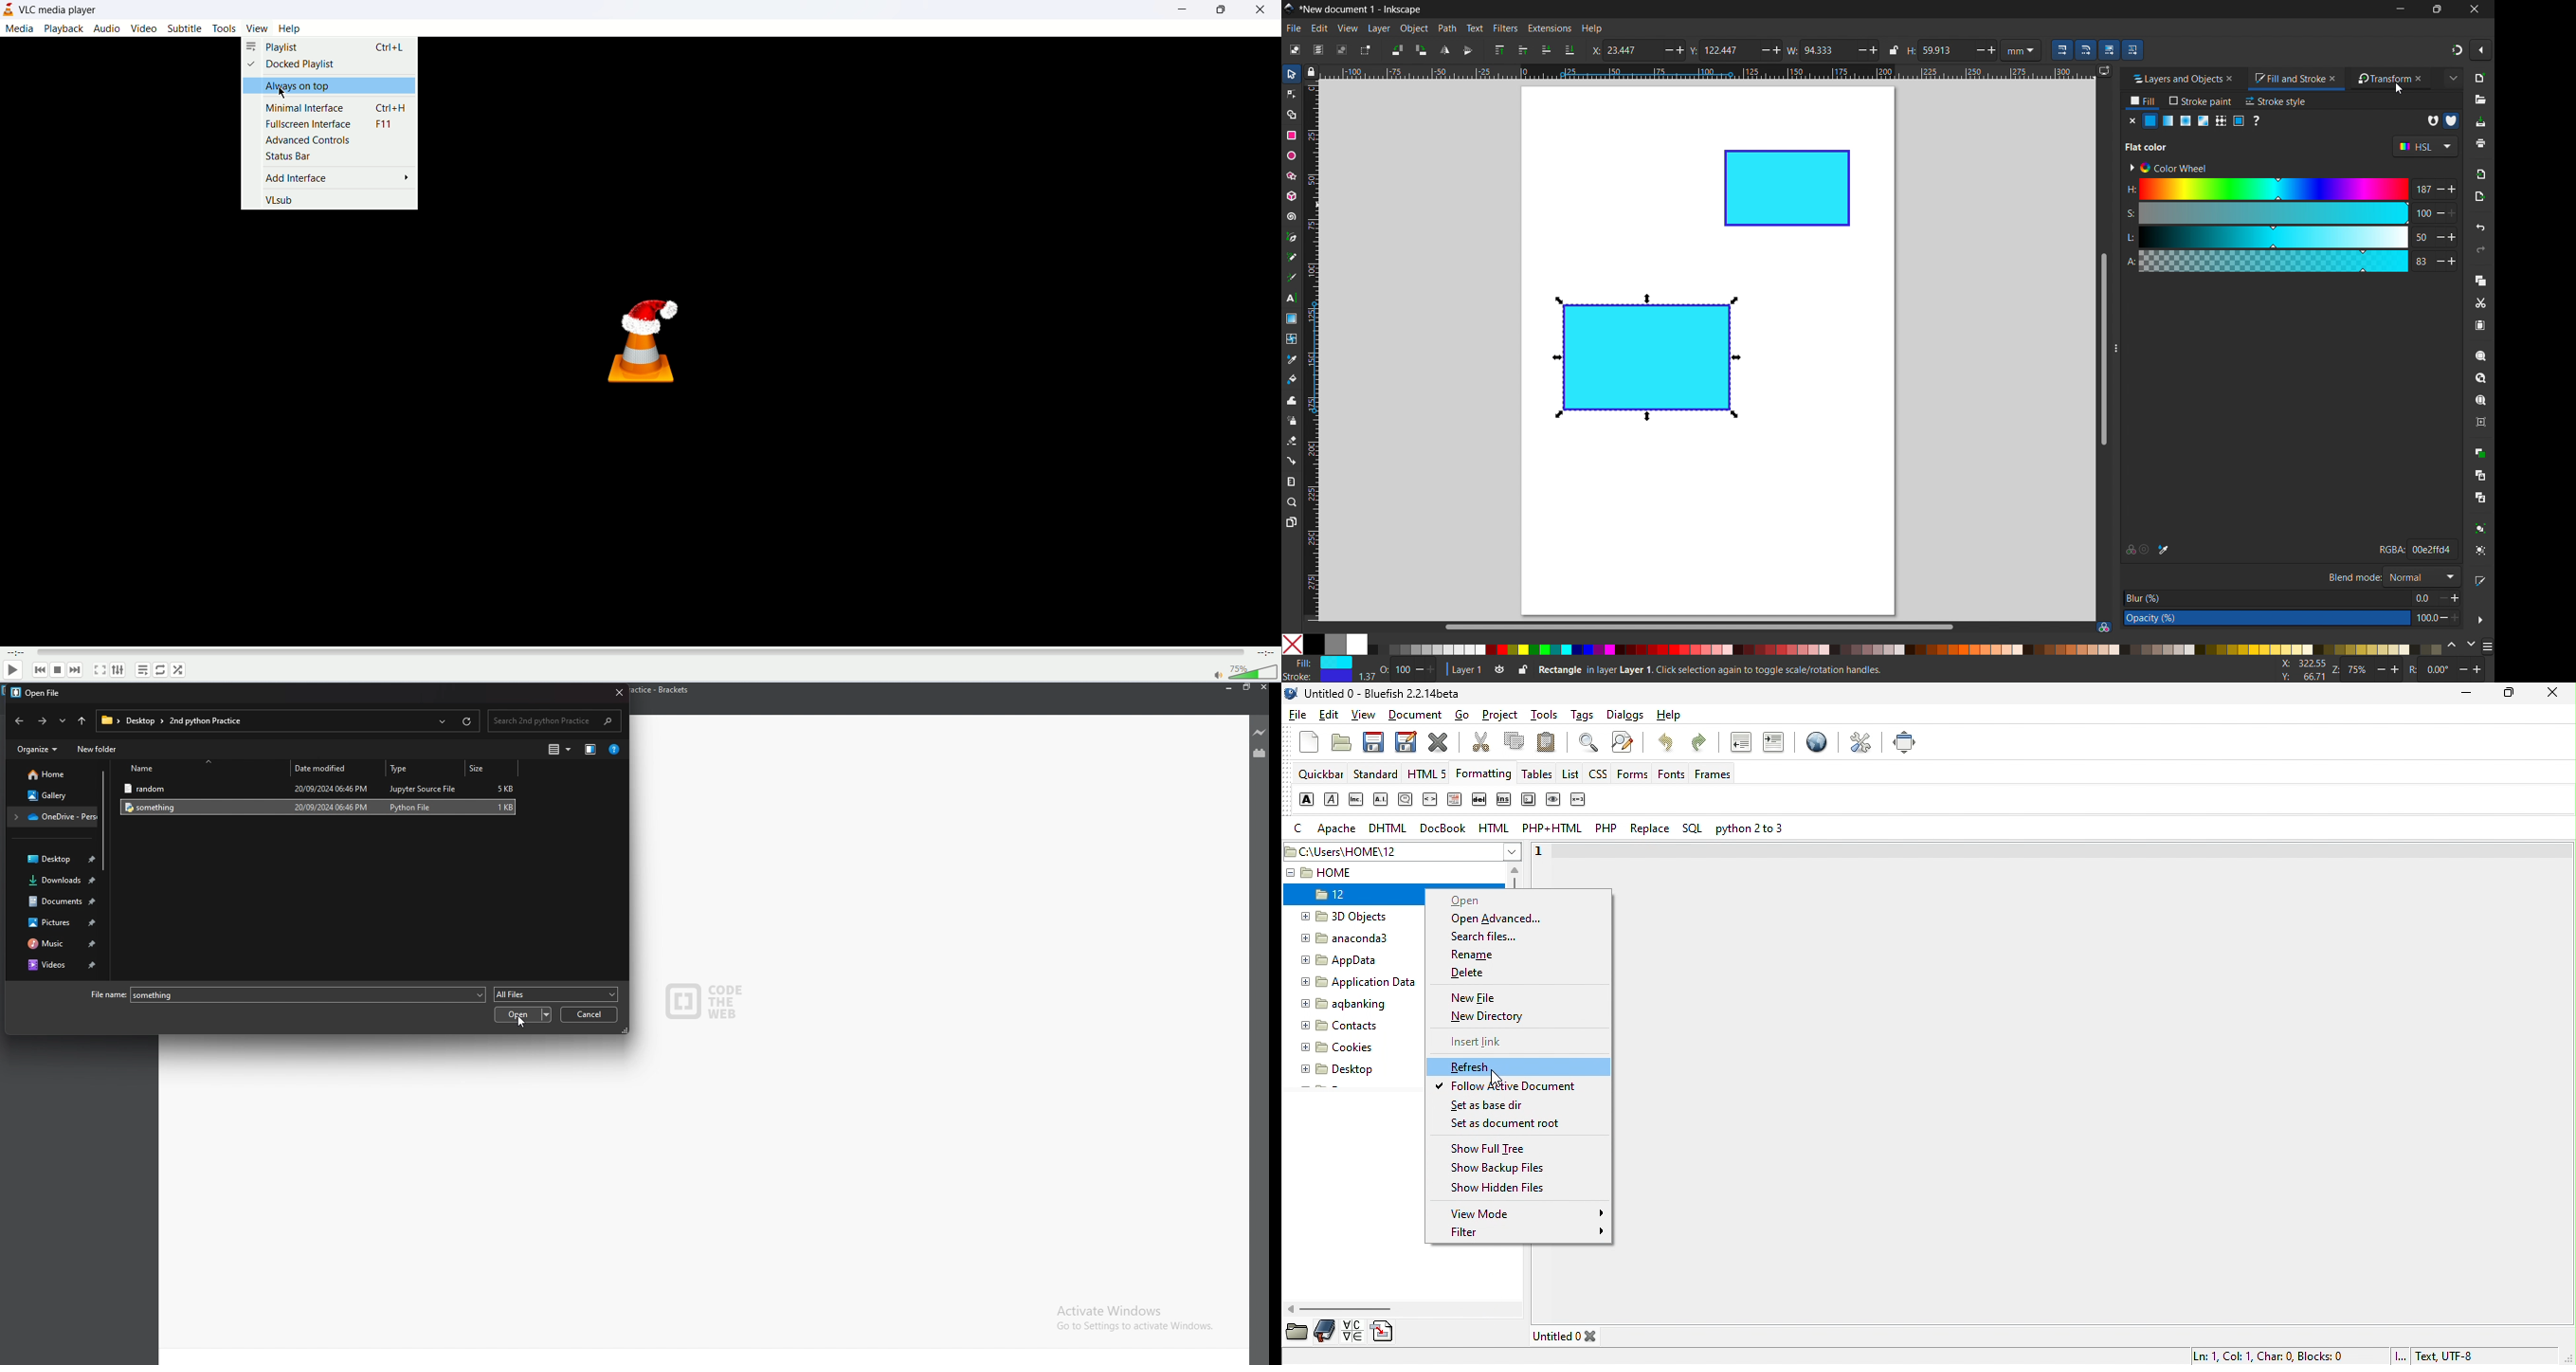  Describe the element at coordinates (1339, 829) in the screenshot. I see `apache` at that location.